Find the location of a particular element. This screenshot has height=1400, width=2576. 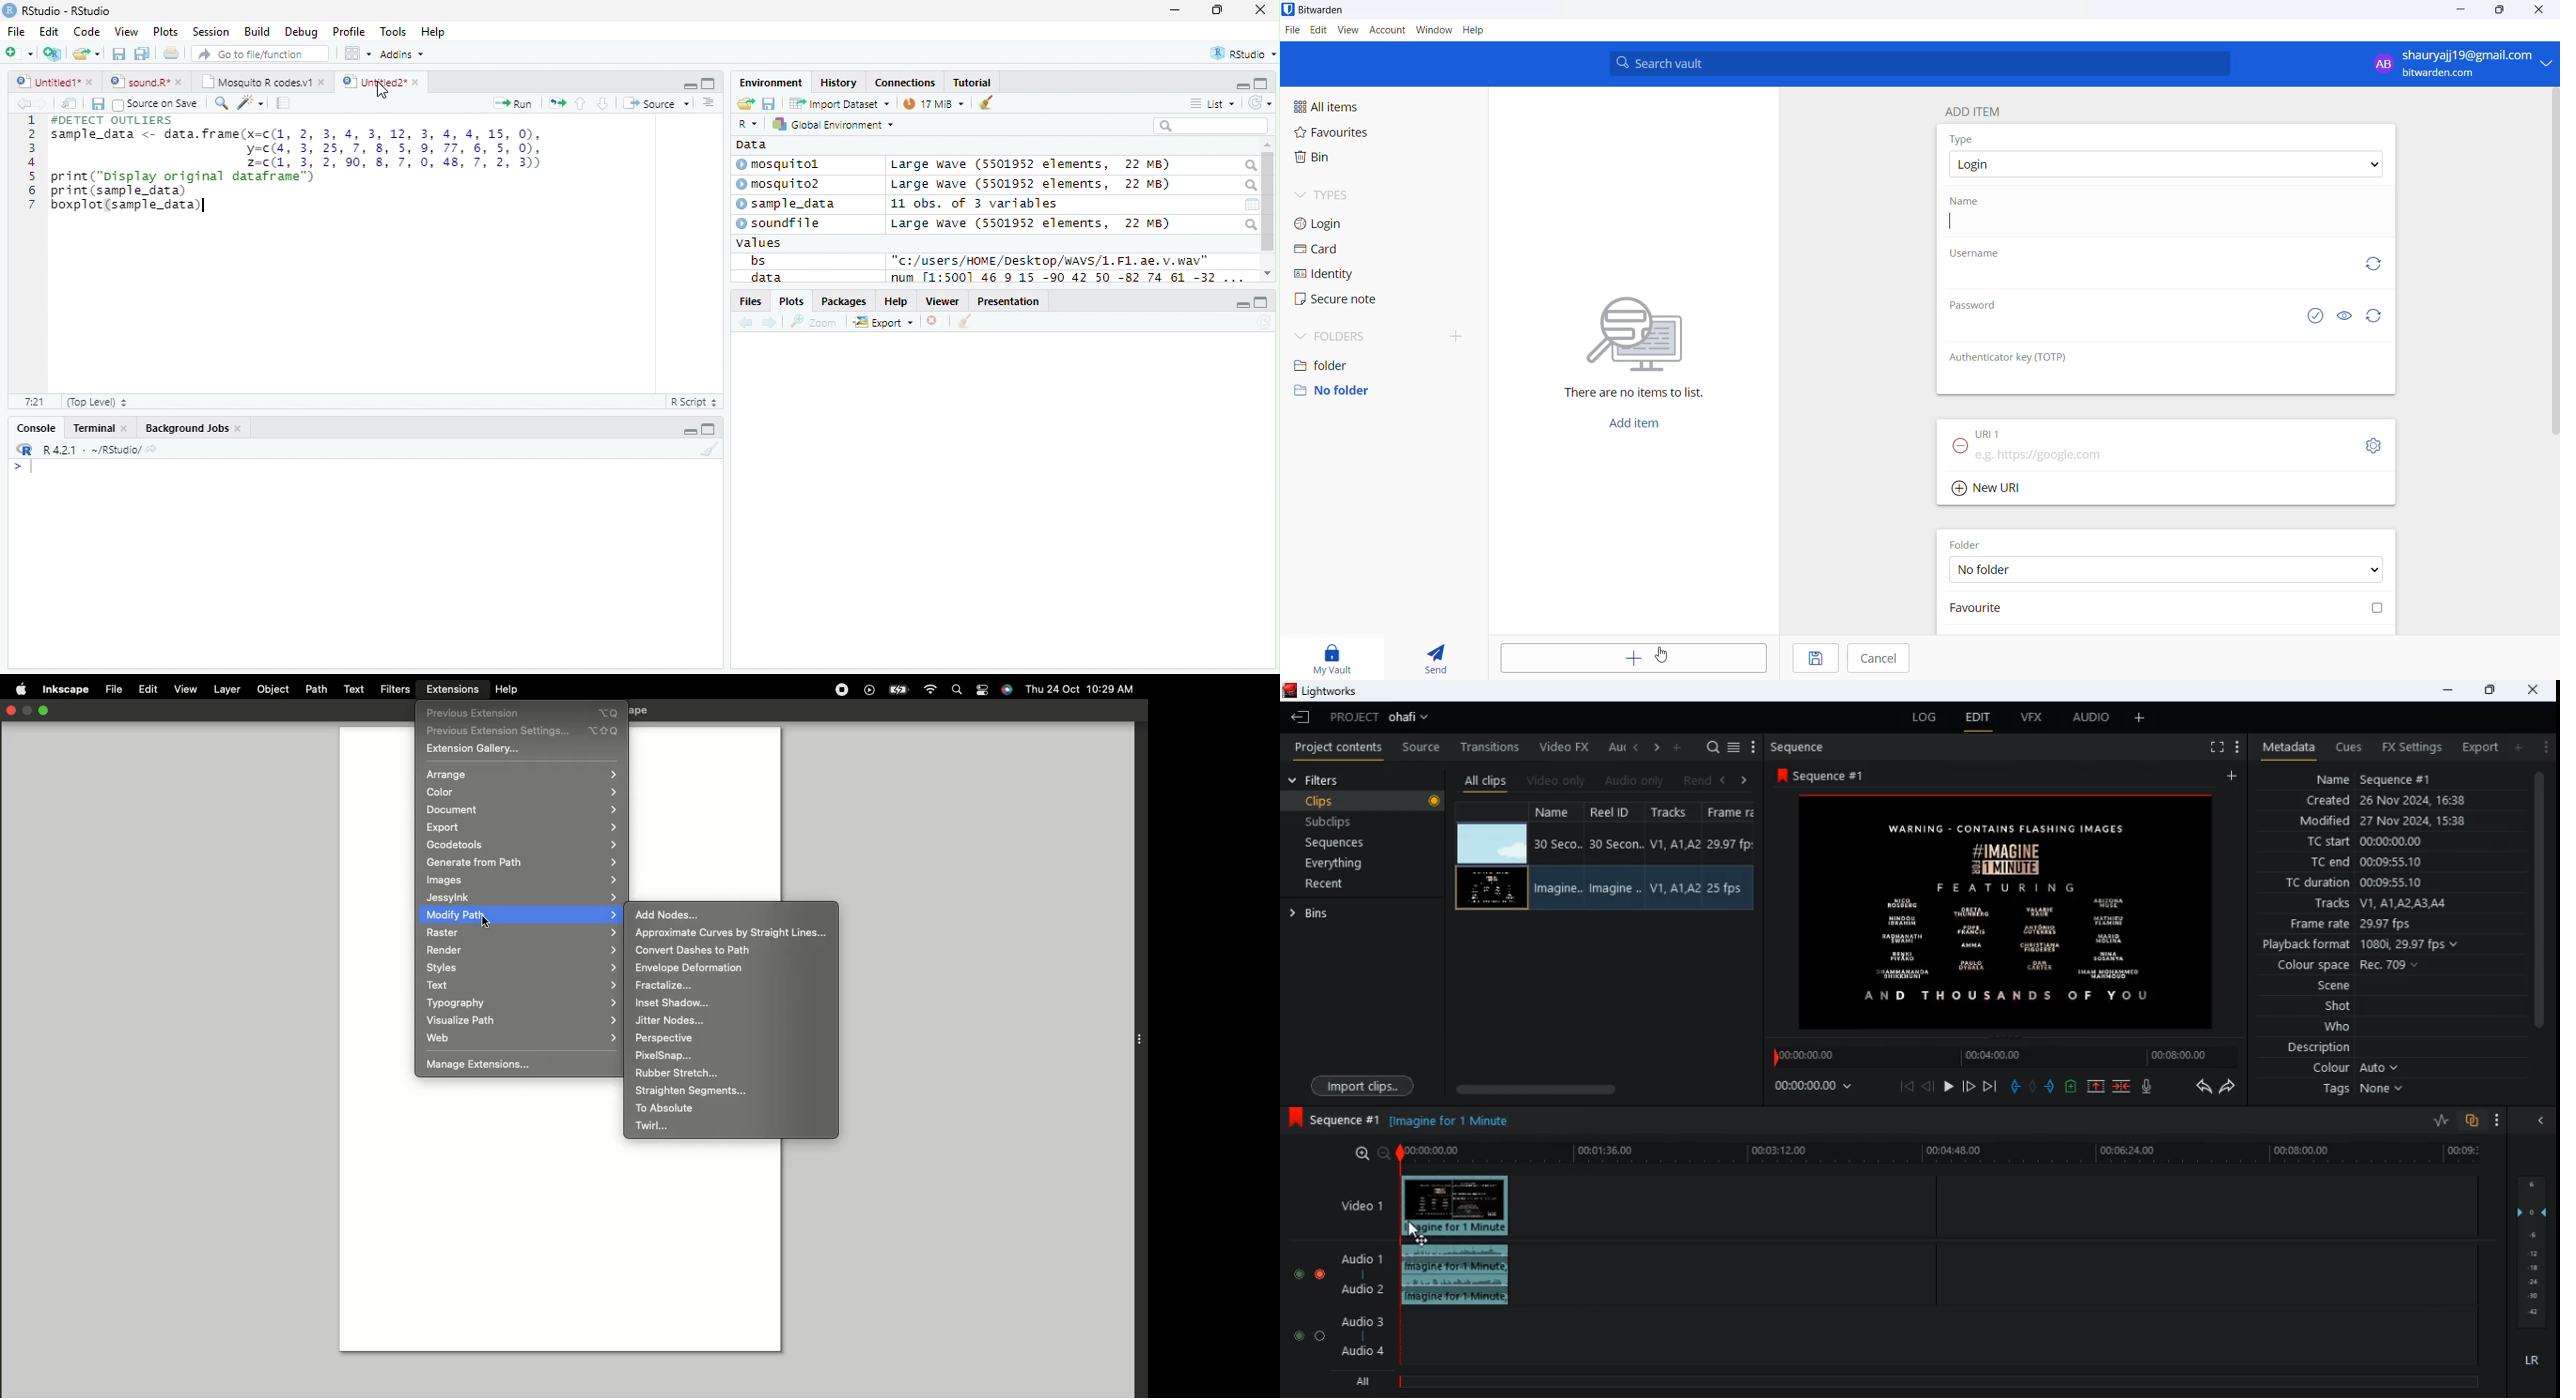

typing cursor is located at coordinates (23, 468).